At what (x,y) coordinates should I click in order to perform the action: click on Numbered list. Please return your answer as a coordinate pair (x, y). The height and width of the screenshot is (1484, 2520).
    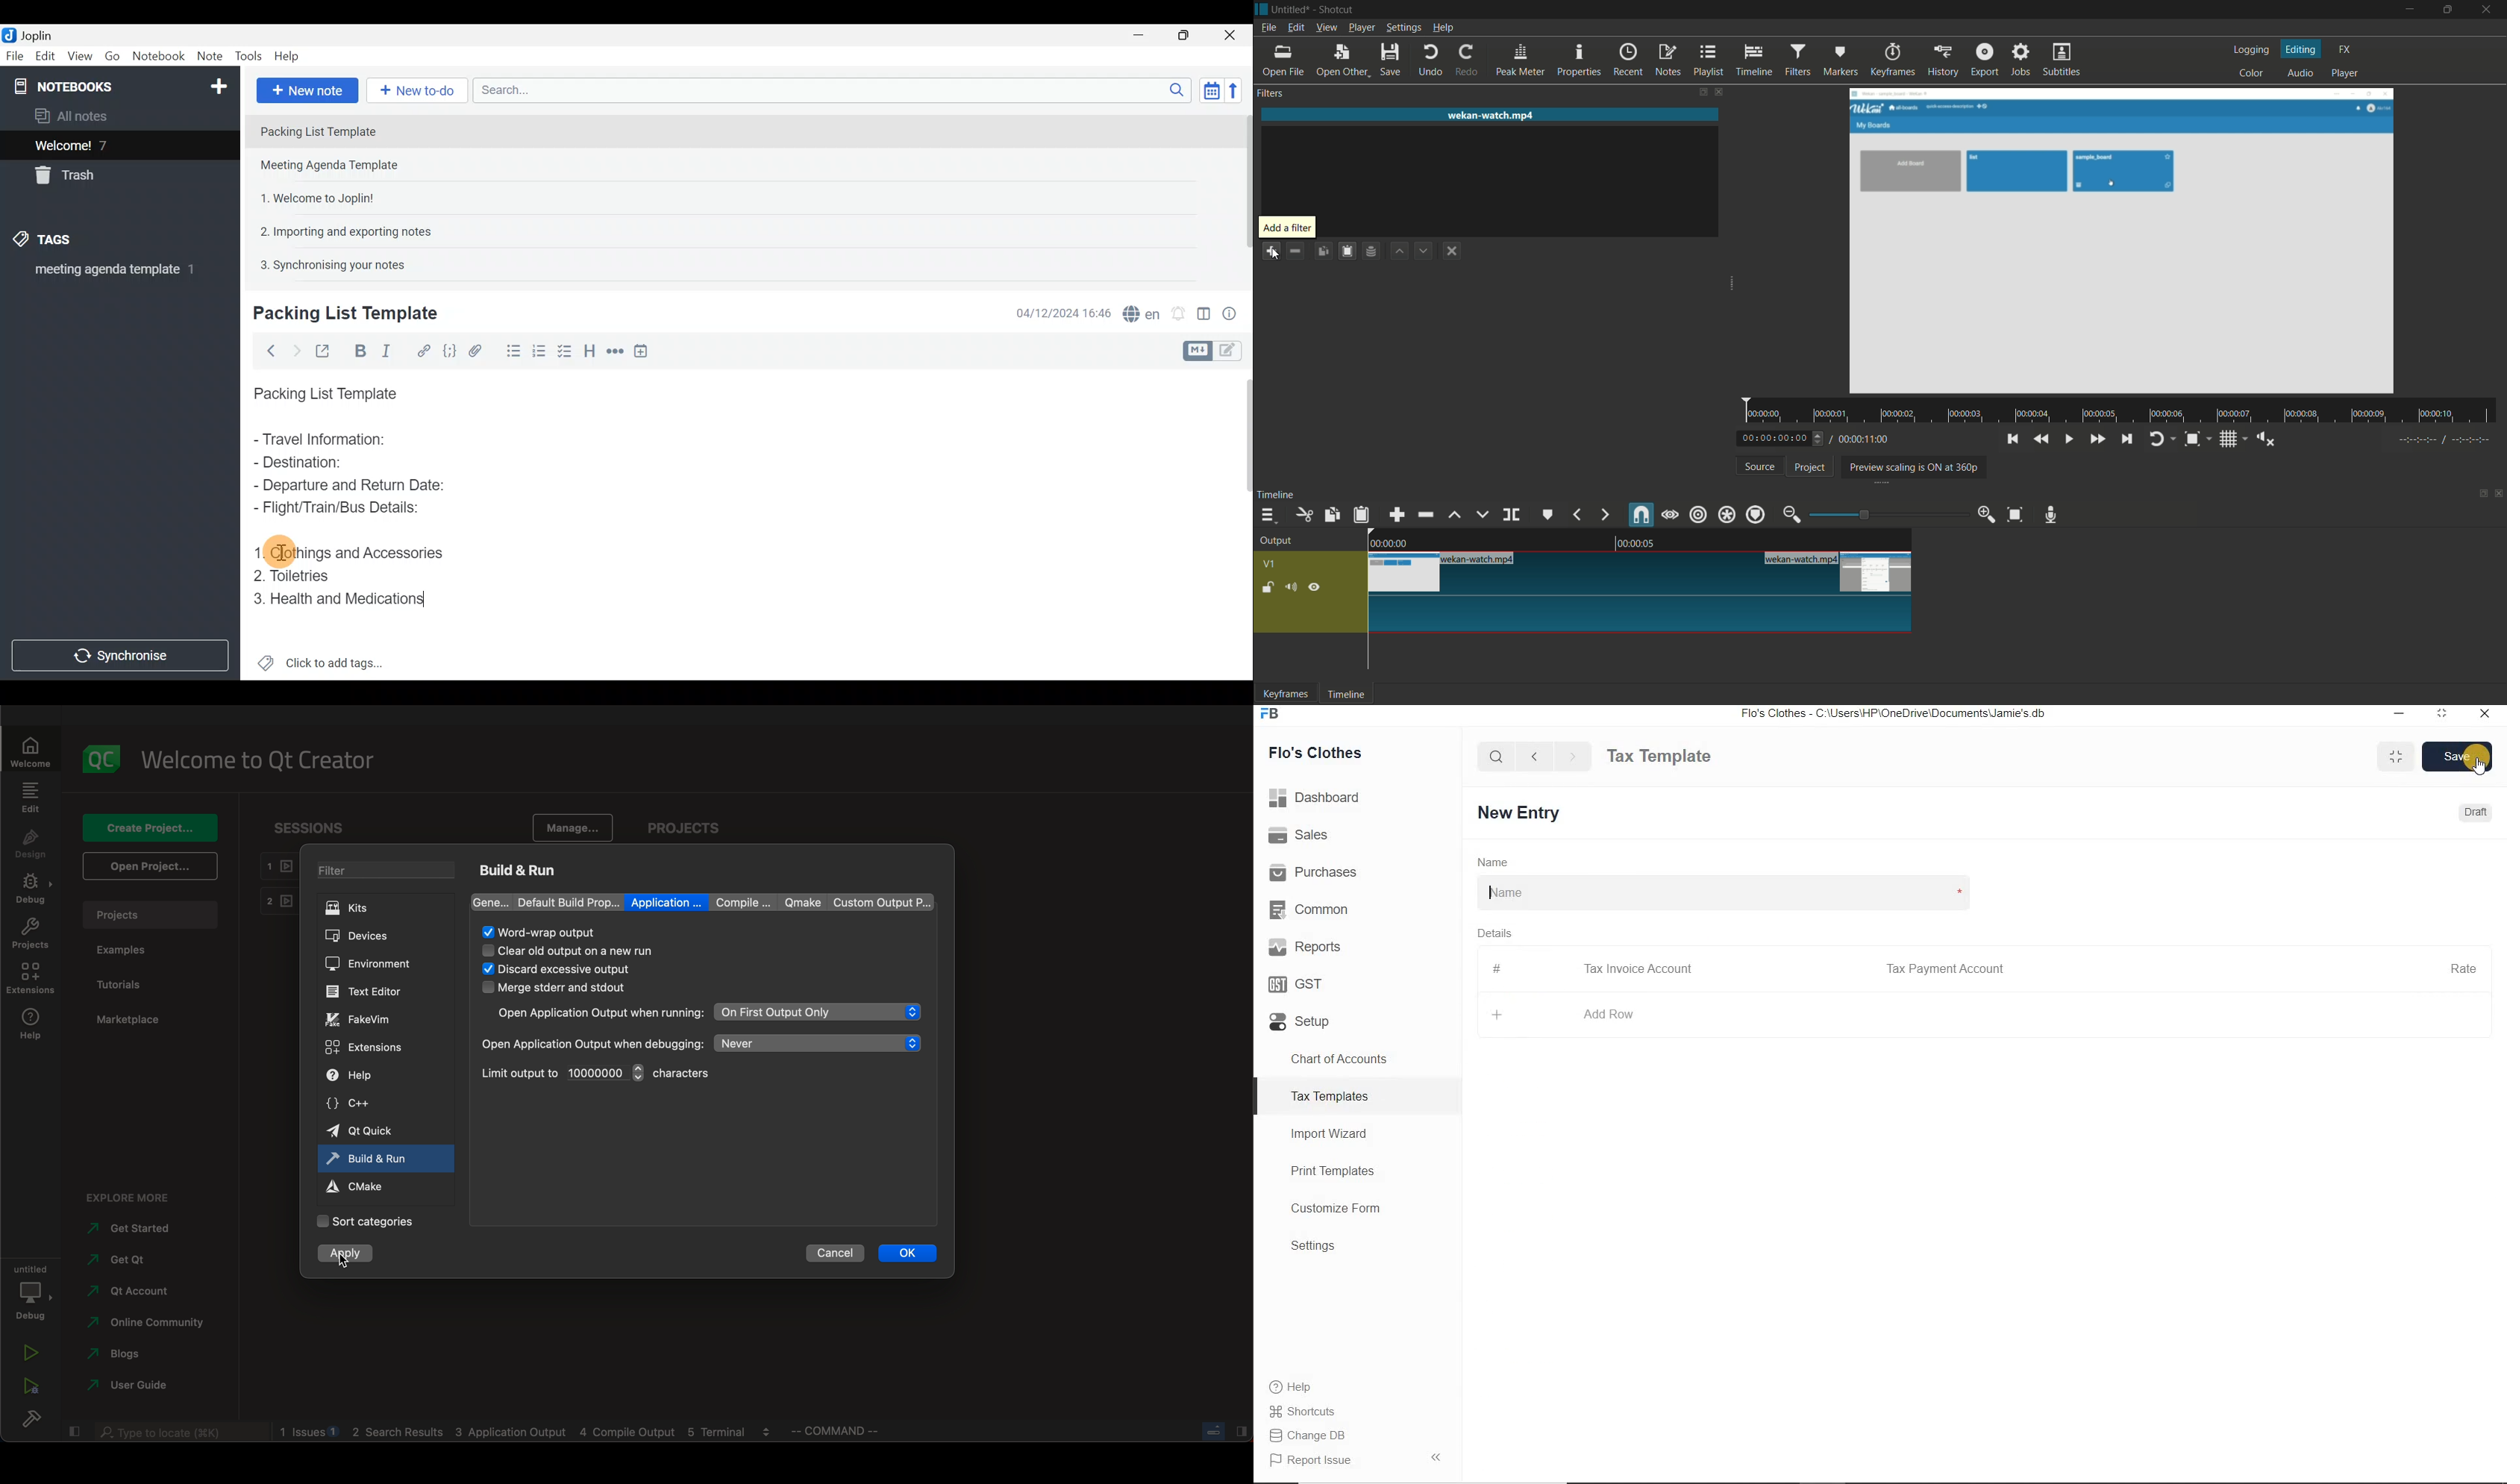
    Looking at the image, I should click on (566, 351).